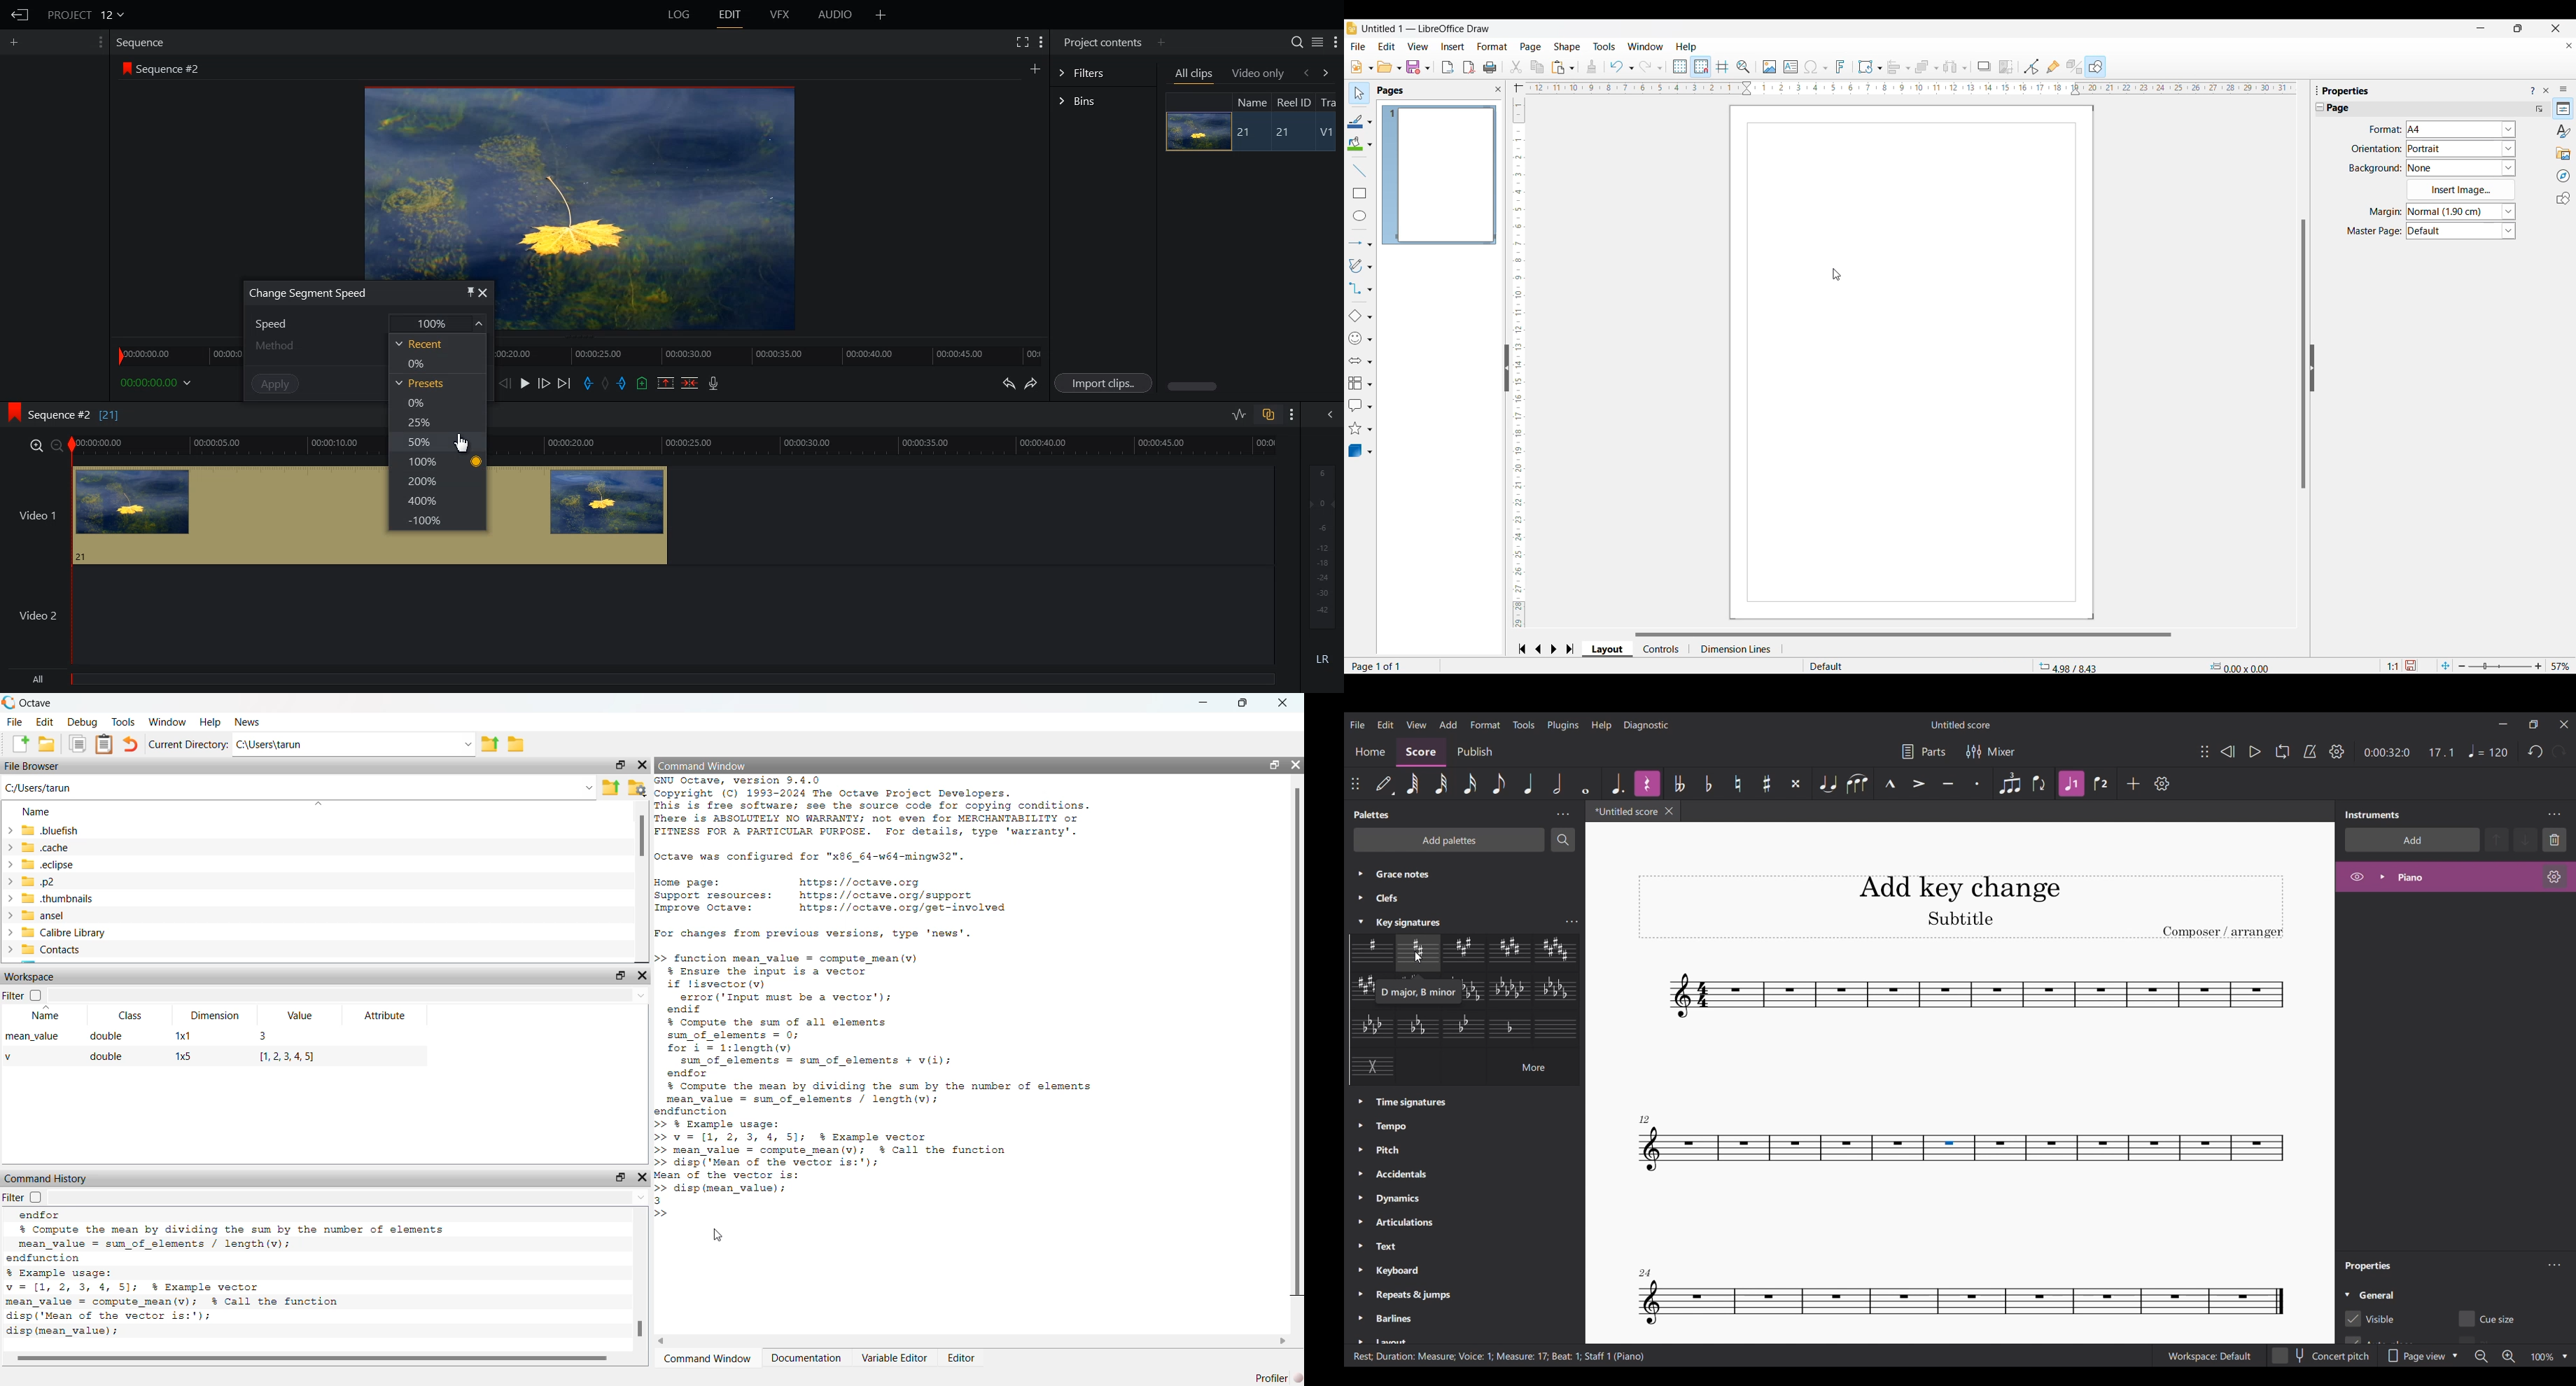 Image resolution: width=2576 pixels, height=1400 pixels. I want to click on Master page, so click(2375, 231).